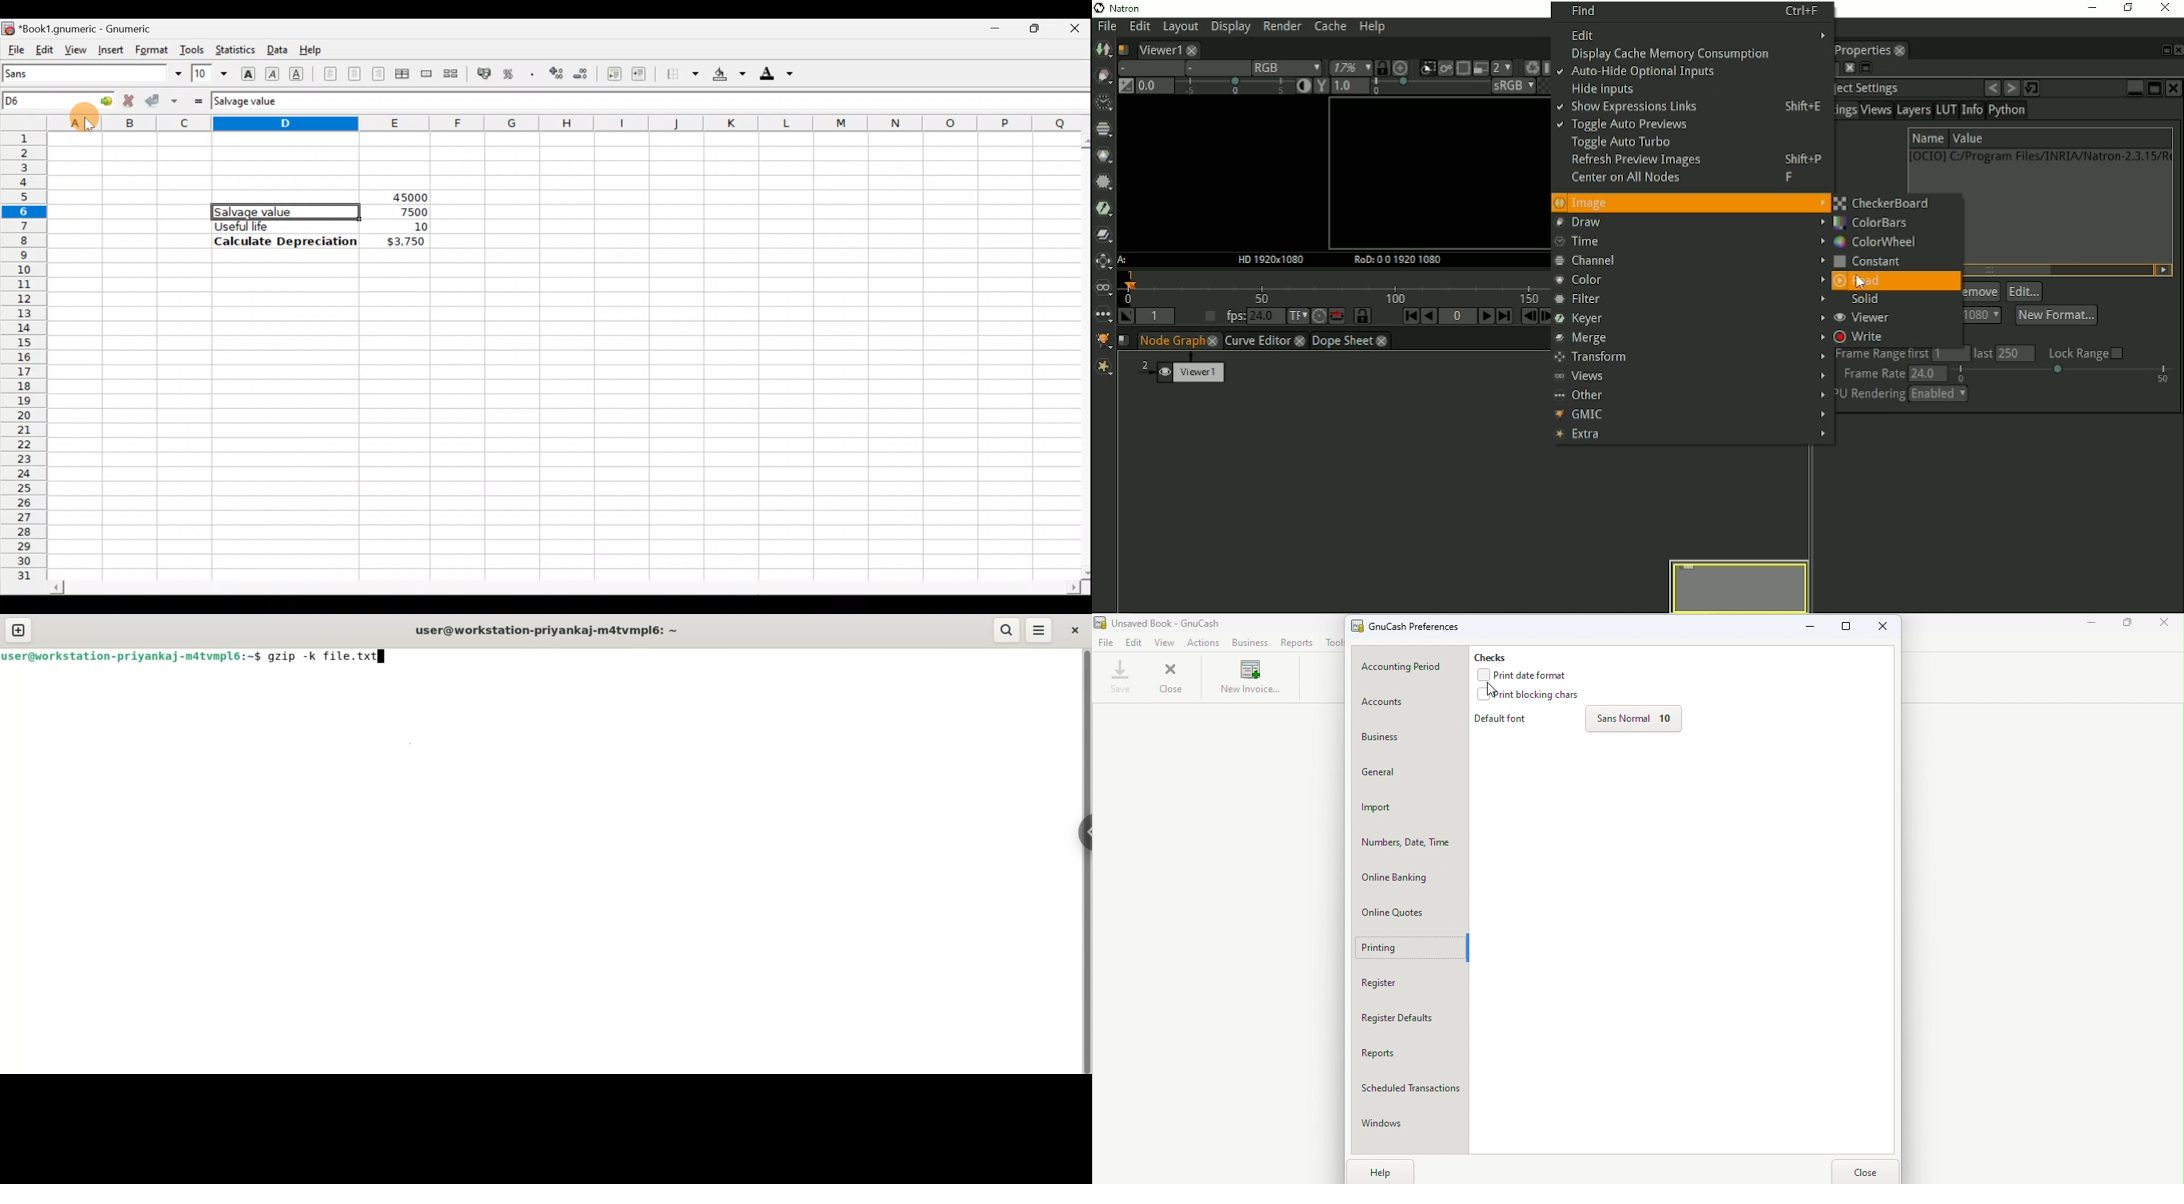 The height and width of the screenshot is (1204, 2184). Describe the element at coordinates (2010, 112) in the screenshot. I see `Python` at that location.